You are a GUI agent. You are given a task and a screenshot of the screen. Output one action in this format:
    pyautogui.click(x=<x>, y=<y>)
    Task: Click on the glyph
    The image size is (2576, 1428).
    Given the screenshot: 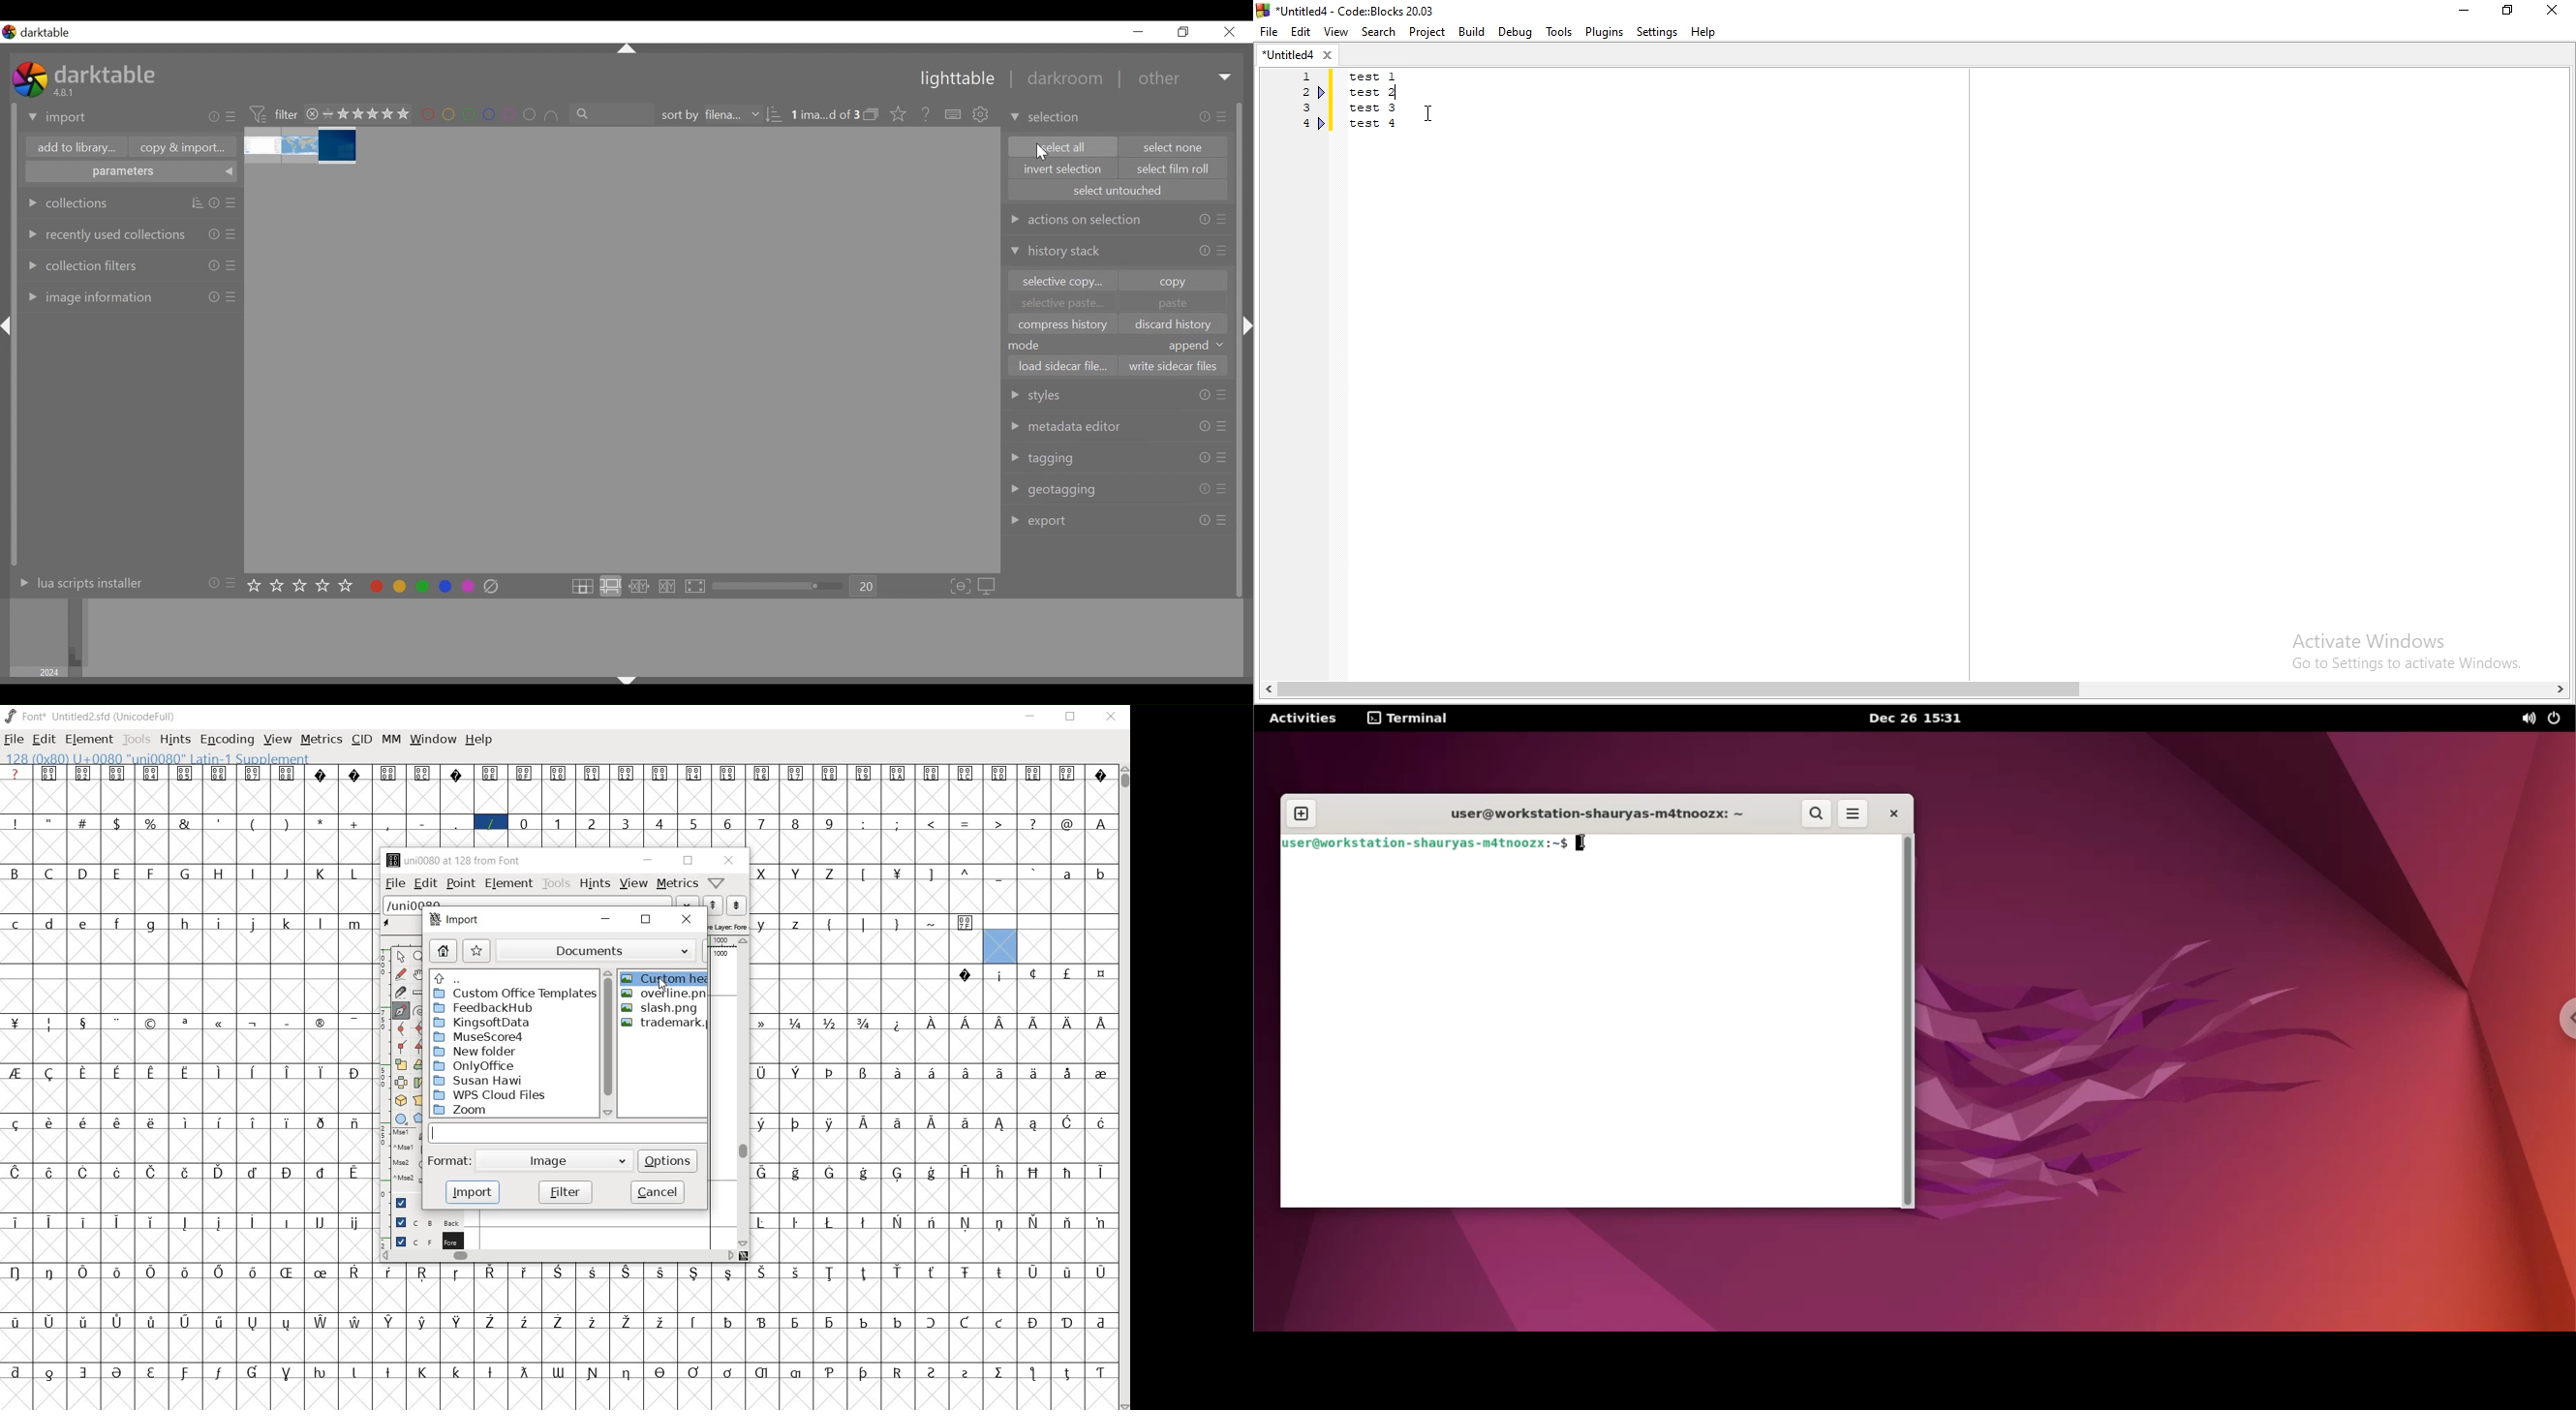 What is the action you would take?
    pyautogui.click(x=185, y=873)
    